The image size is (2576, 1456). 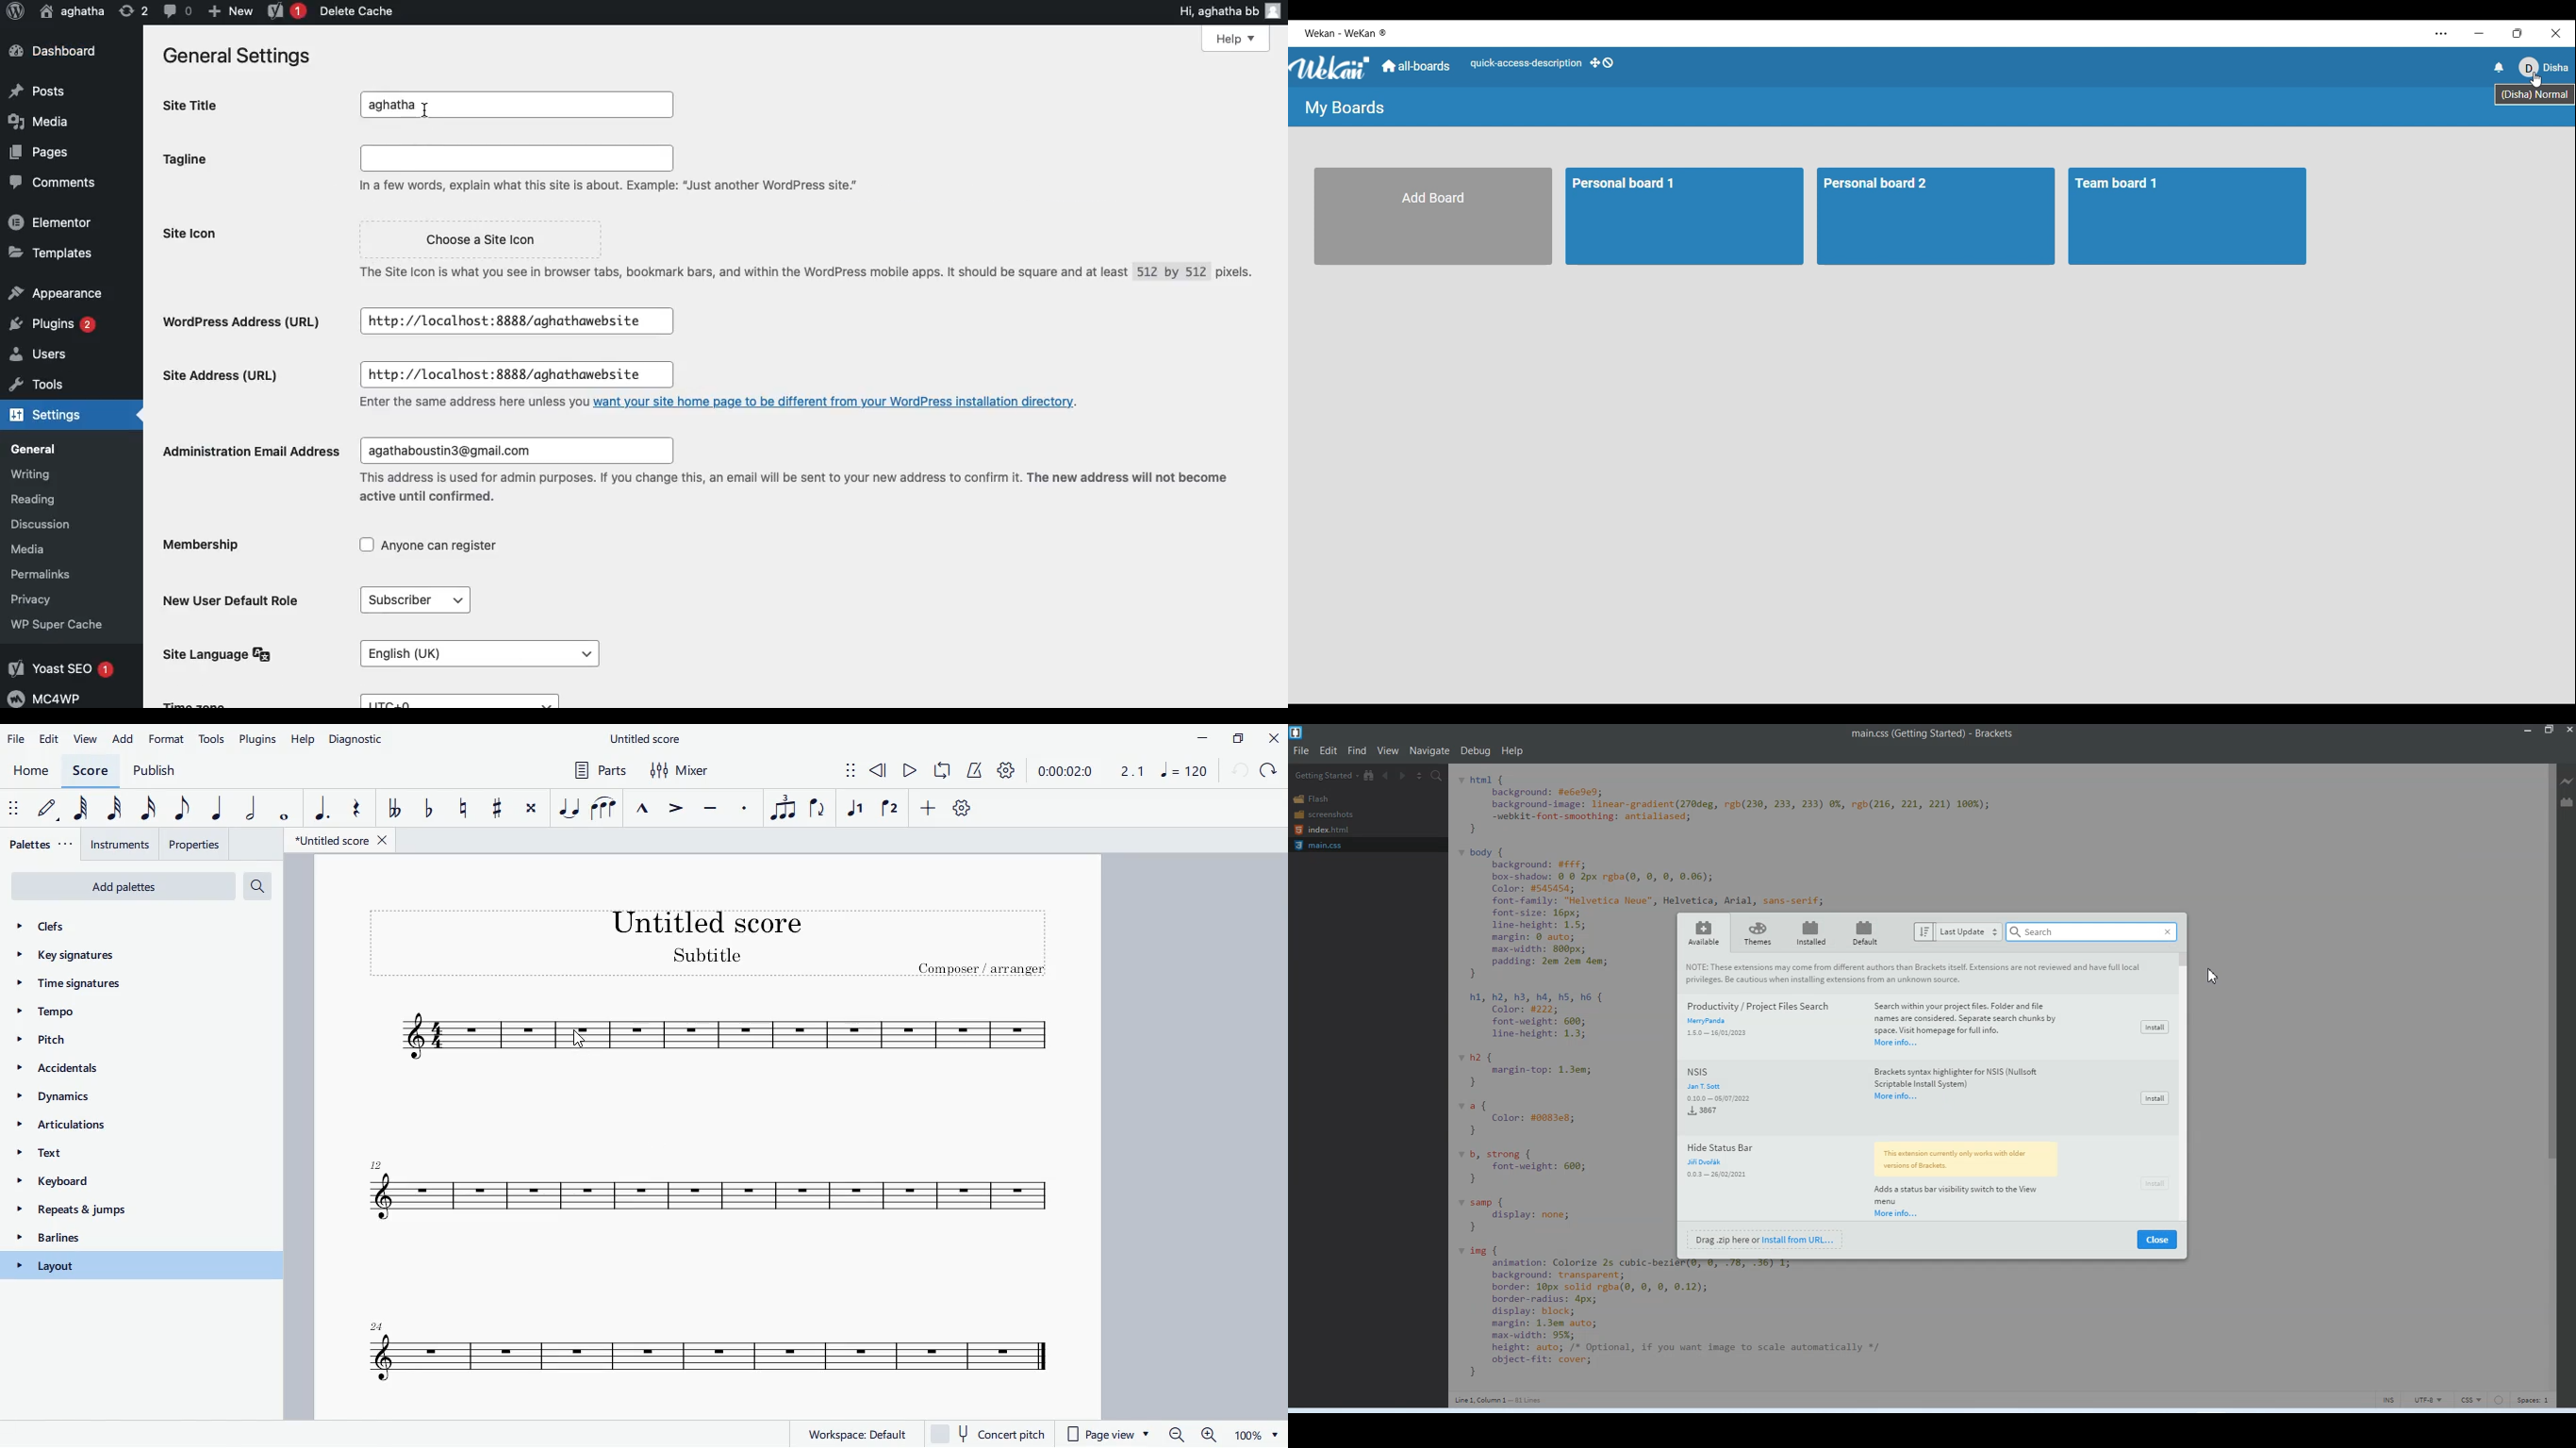 I want to click on score, so click(x=715, y=1042).